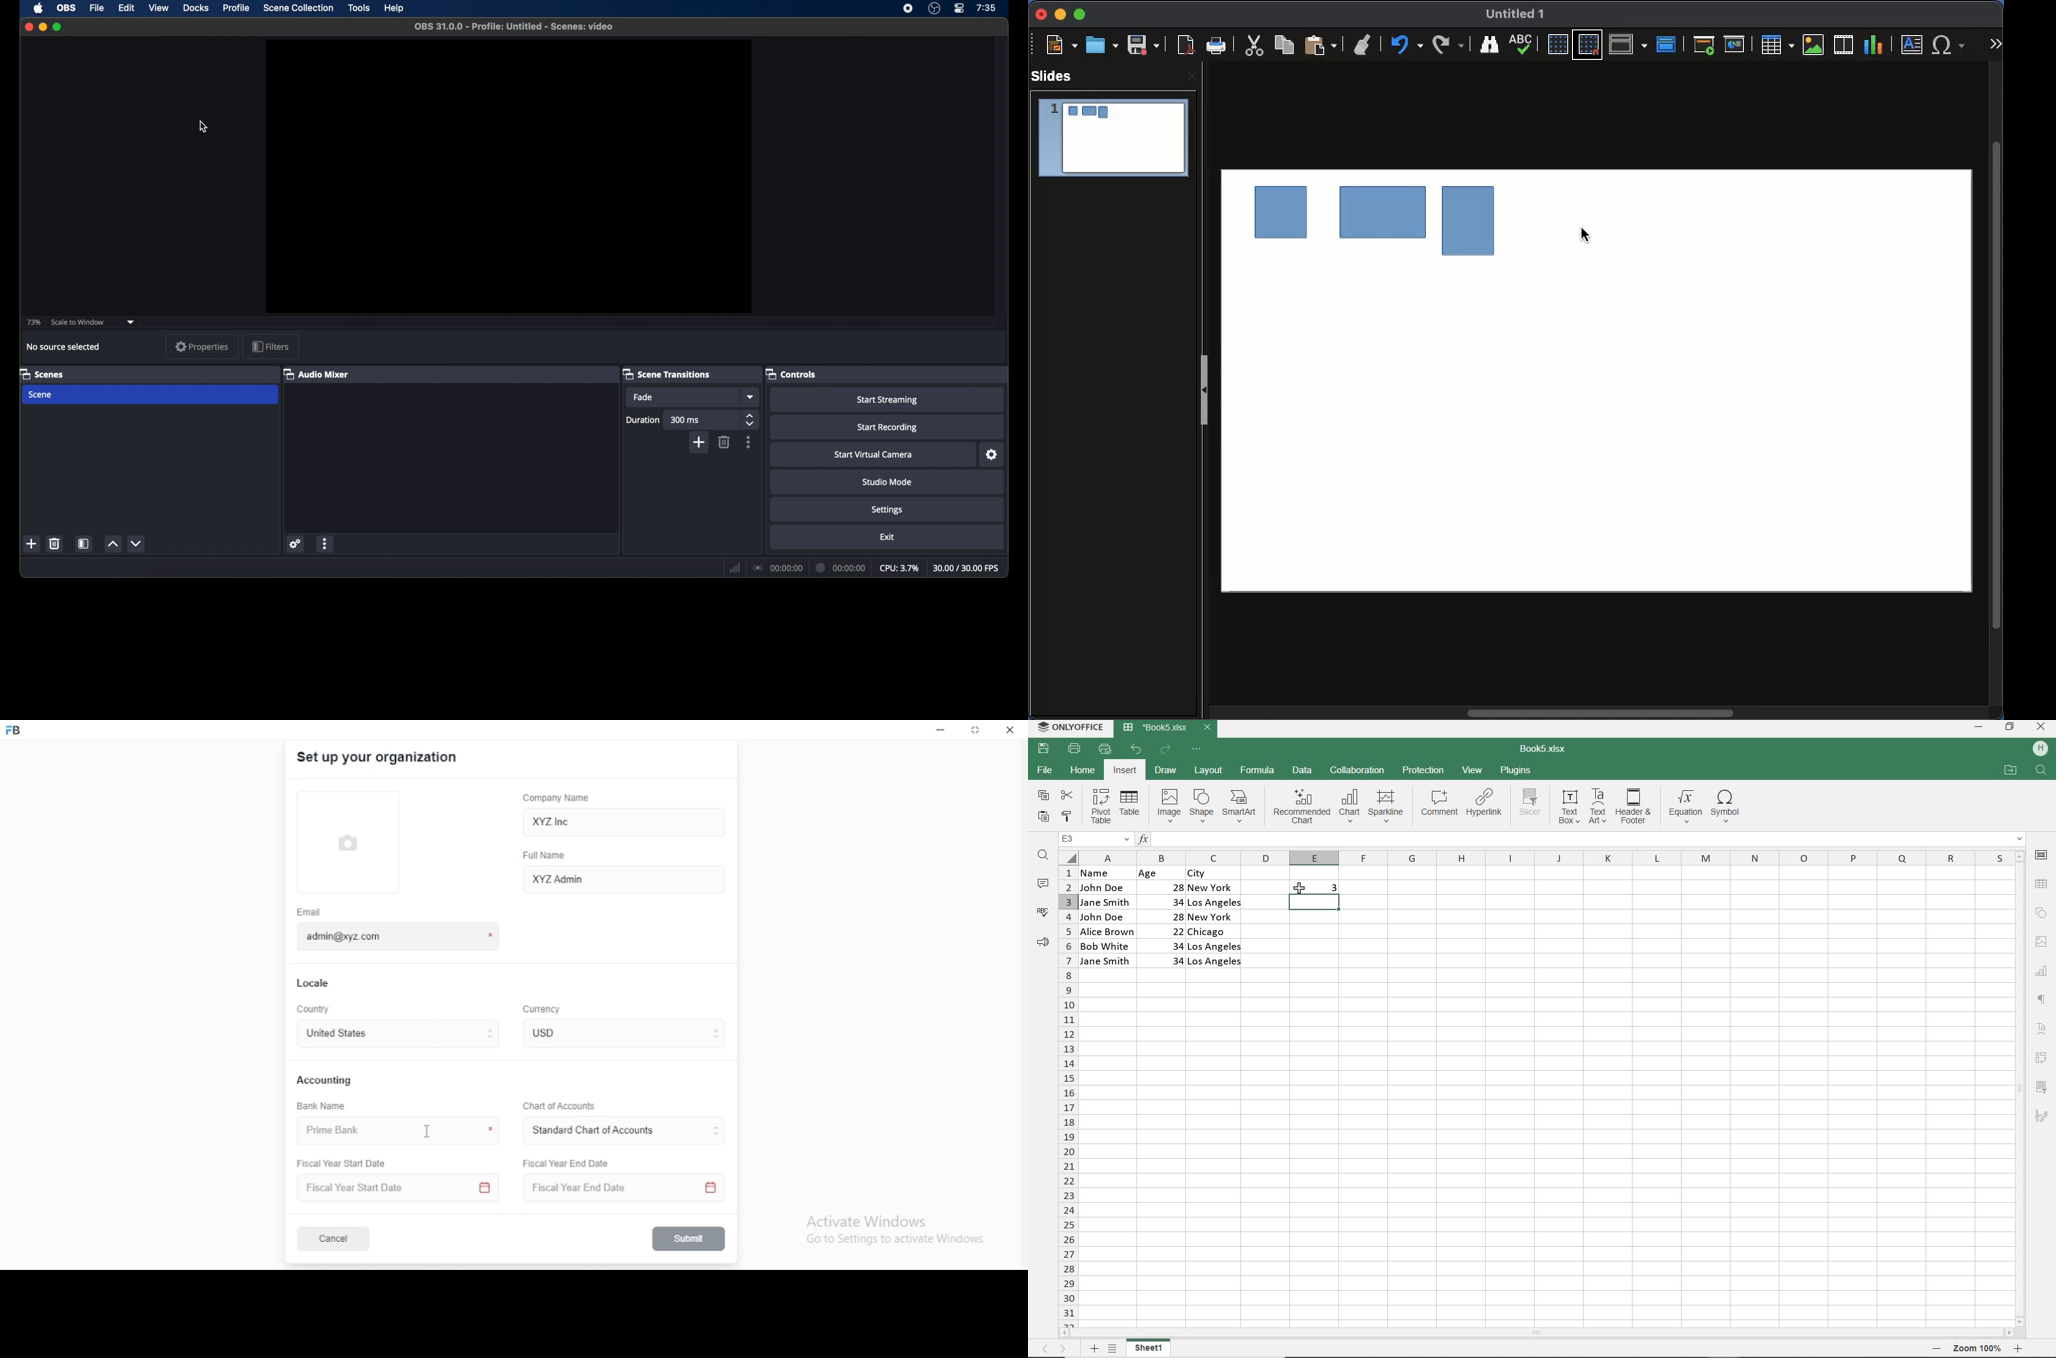 This screenshot has width=2072, height=1372. Describe the element at coordinates (1319, 46) in the screenshot. I see `Paste` at that location.